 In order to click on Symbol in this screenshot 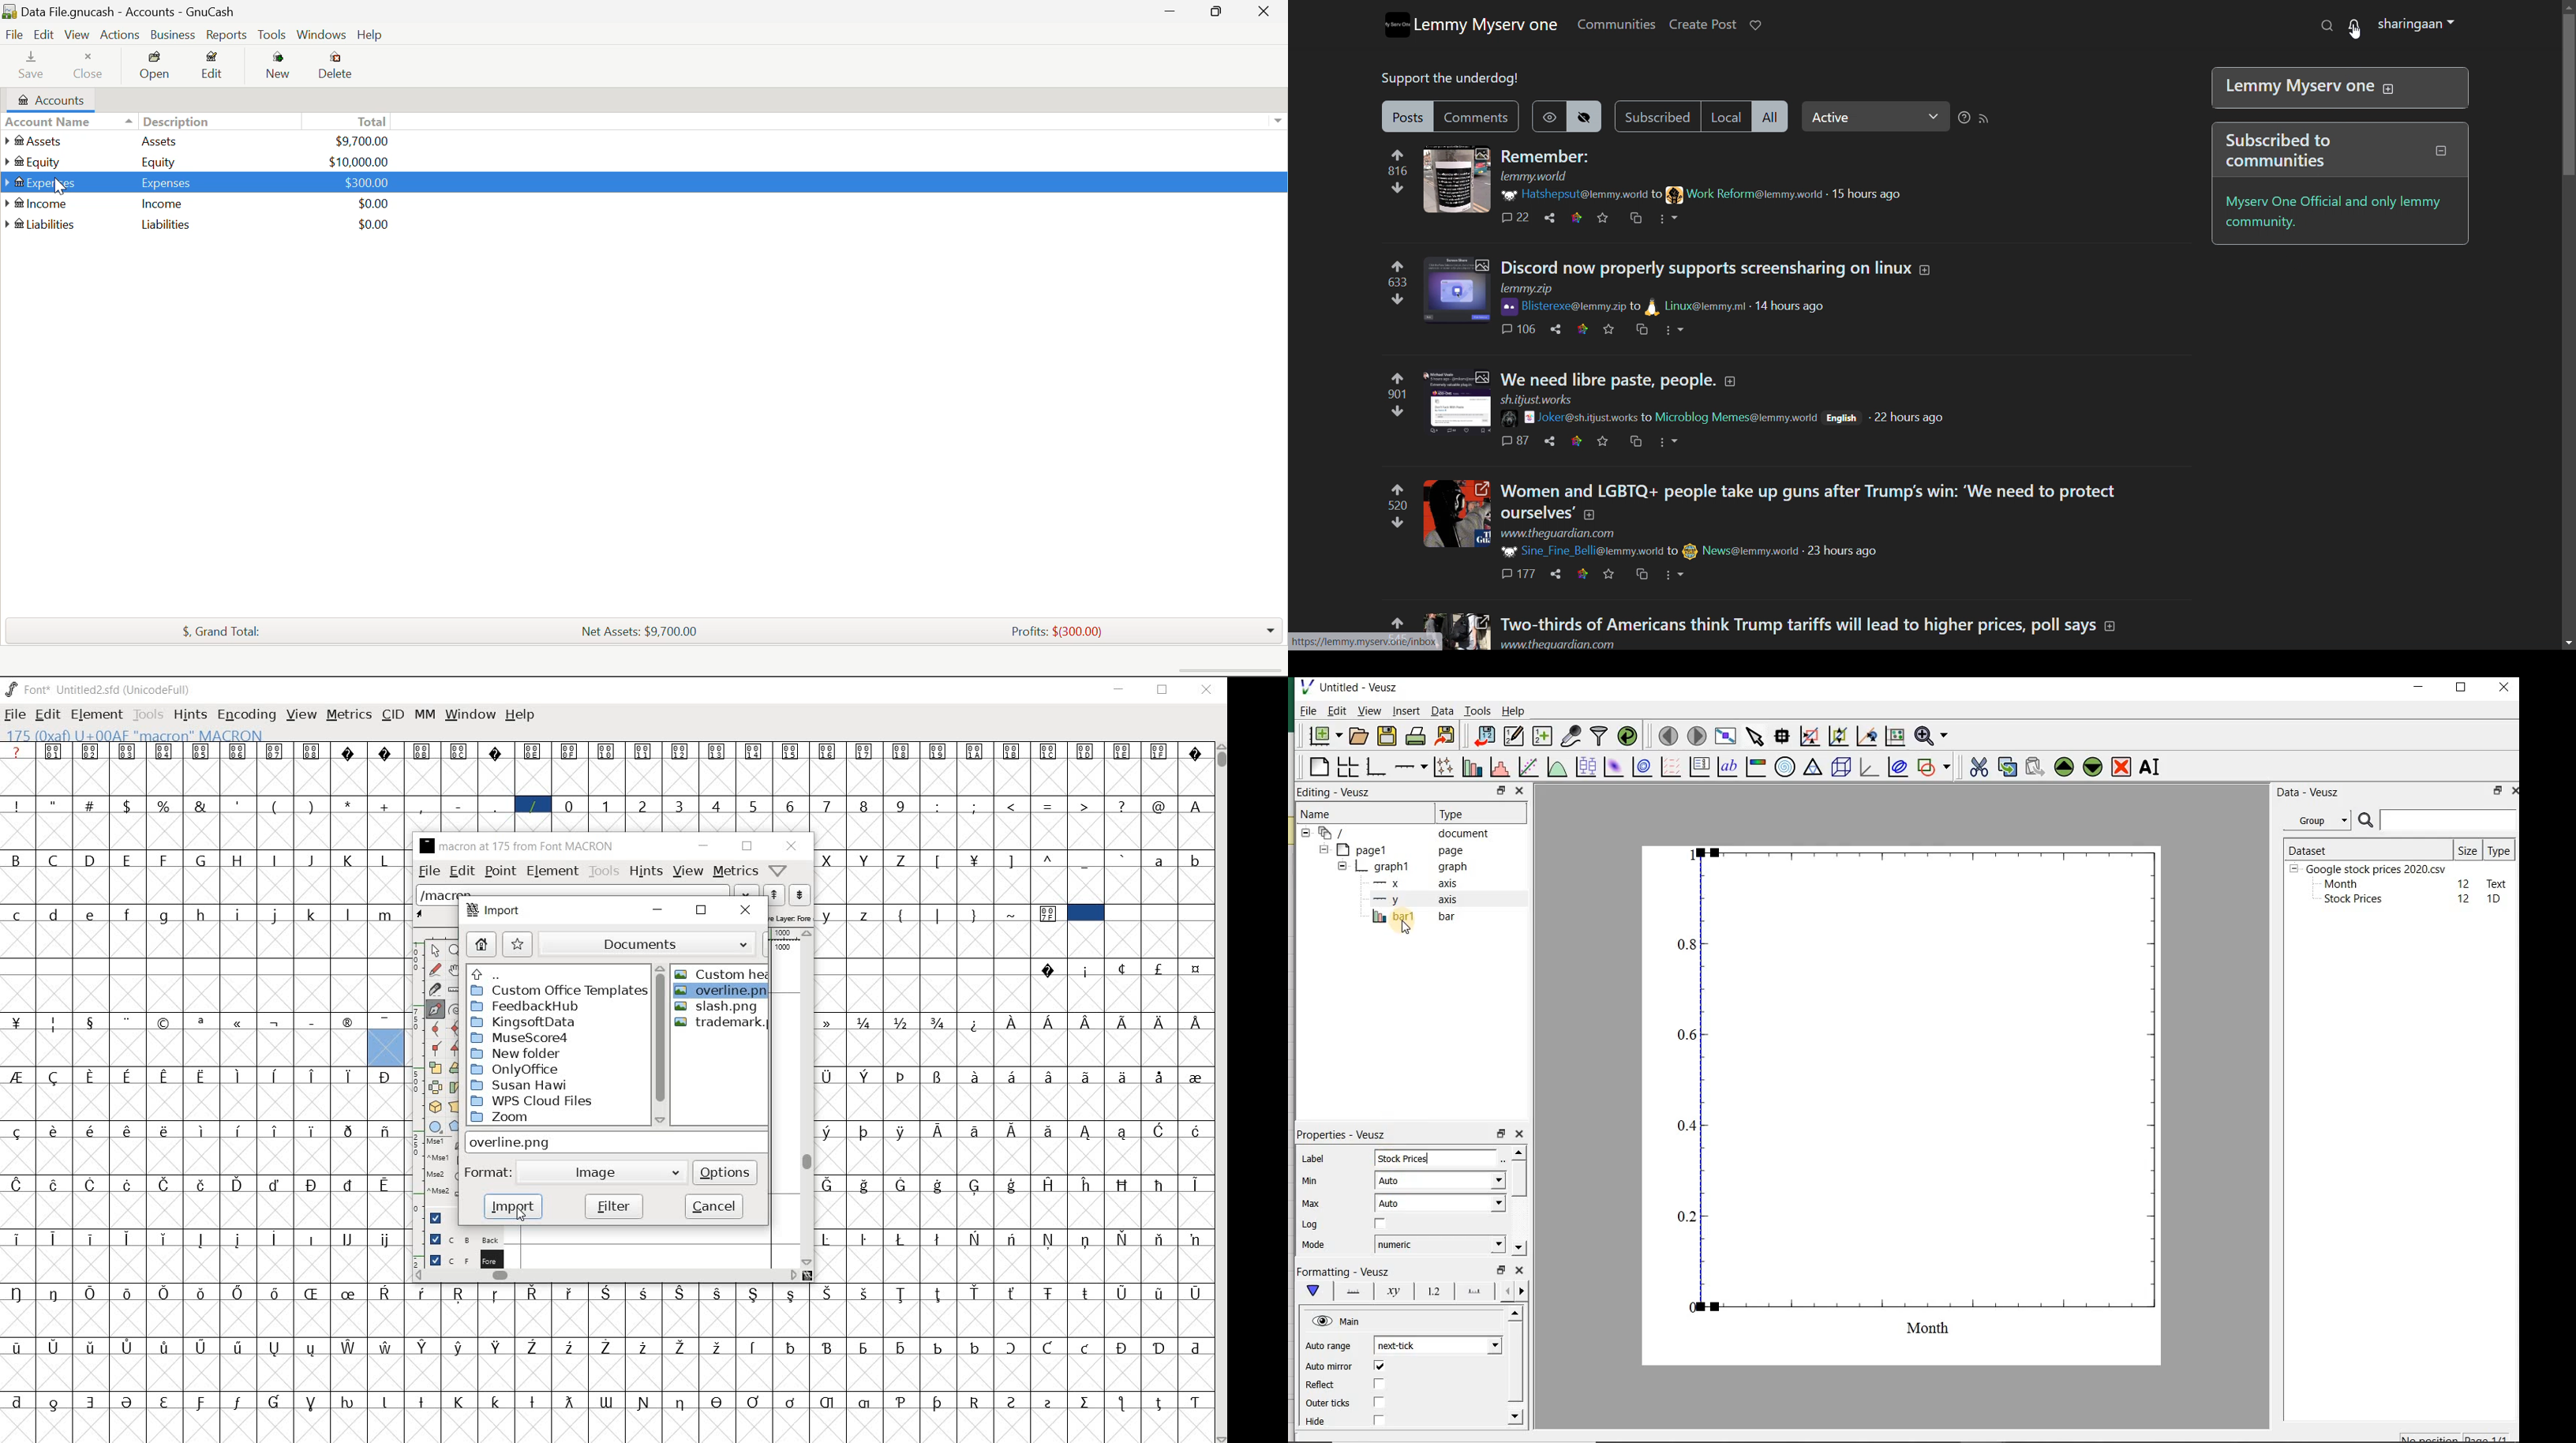, I will do `click(866, 1293)`.